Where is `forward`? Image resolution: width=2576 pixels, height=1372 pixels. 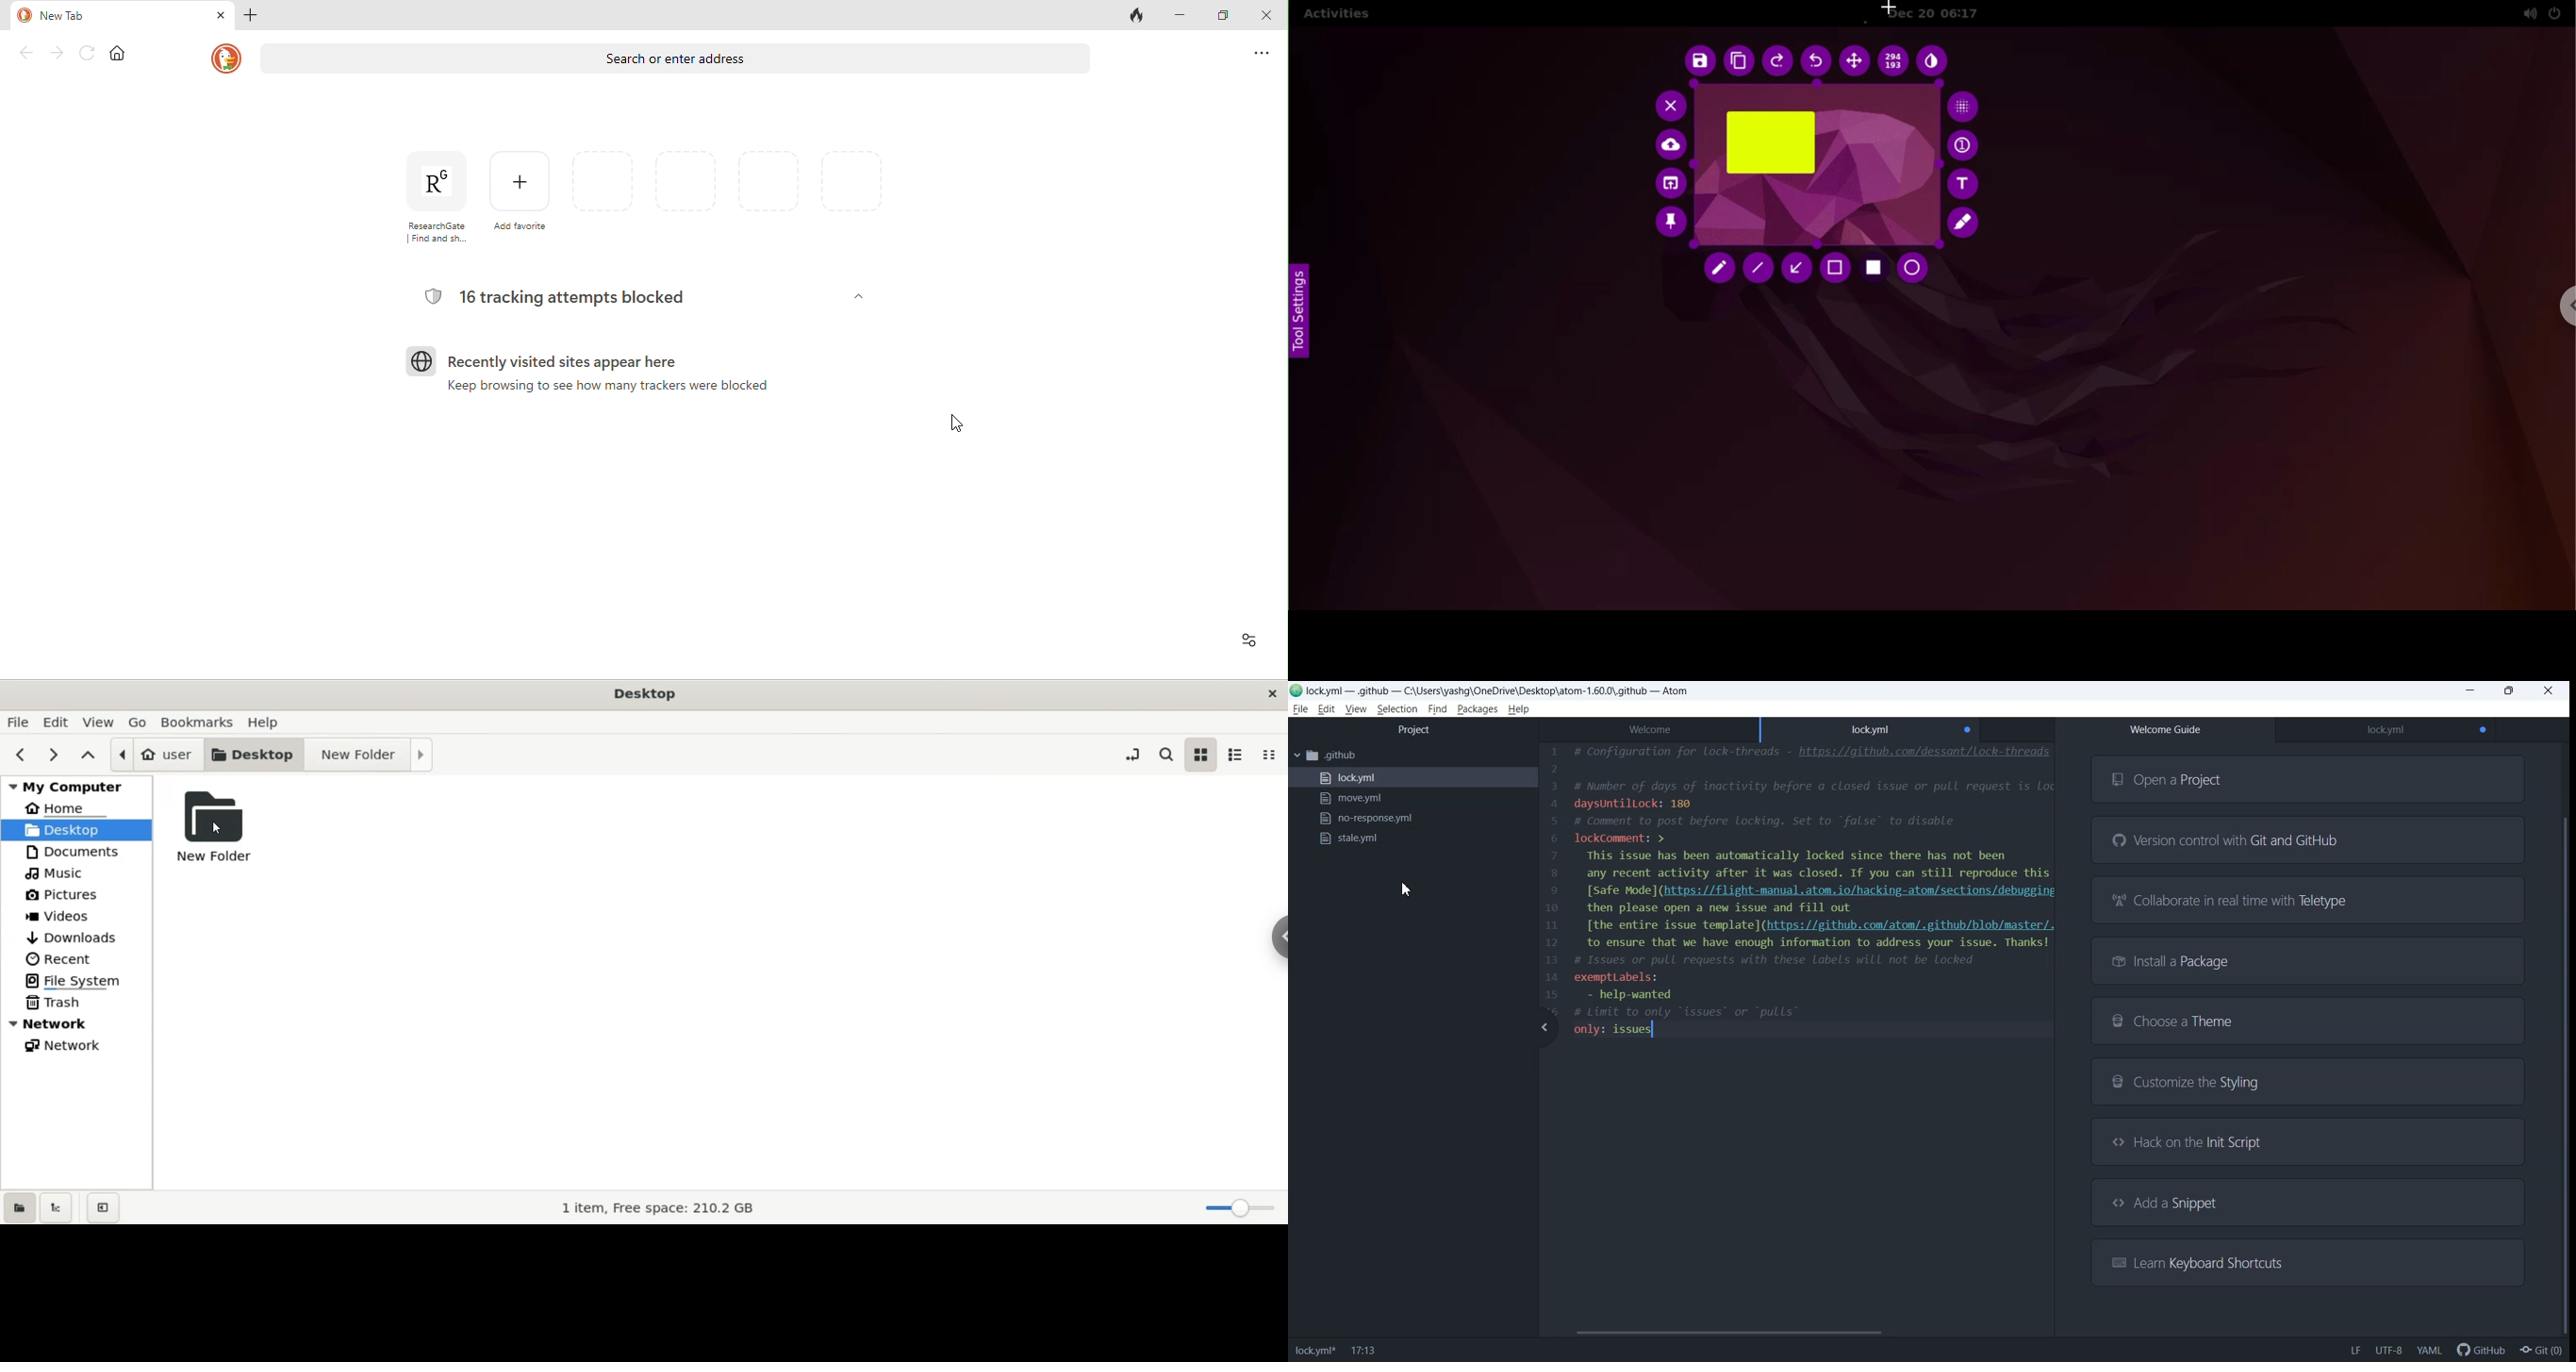
forward is located at coordinates (58, 56).